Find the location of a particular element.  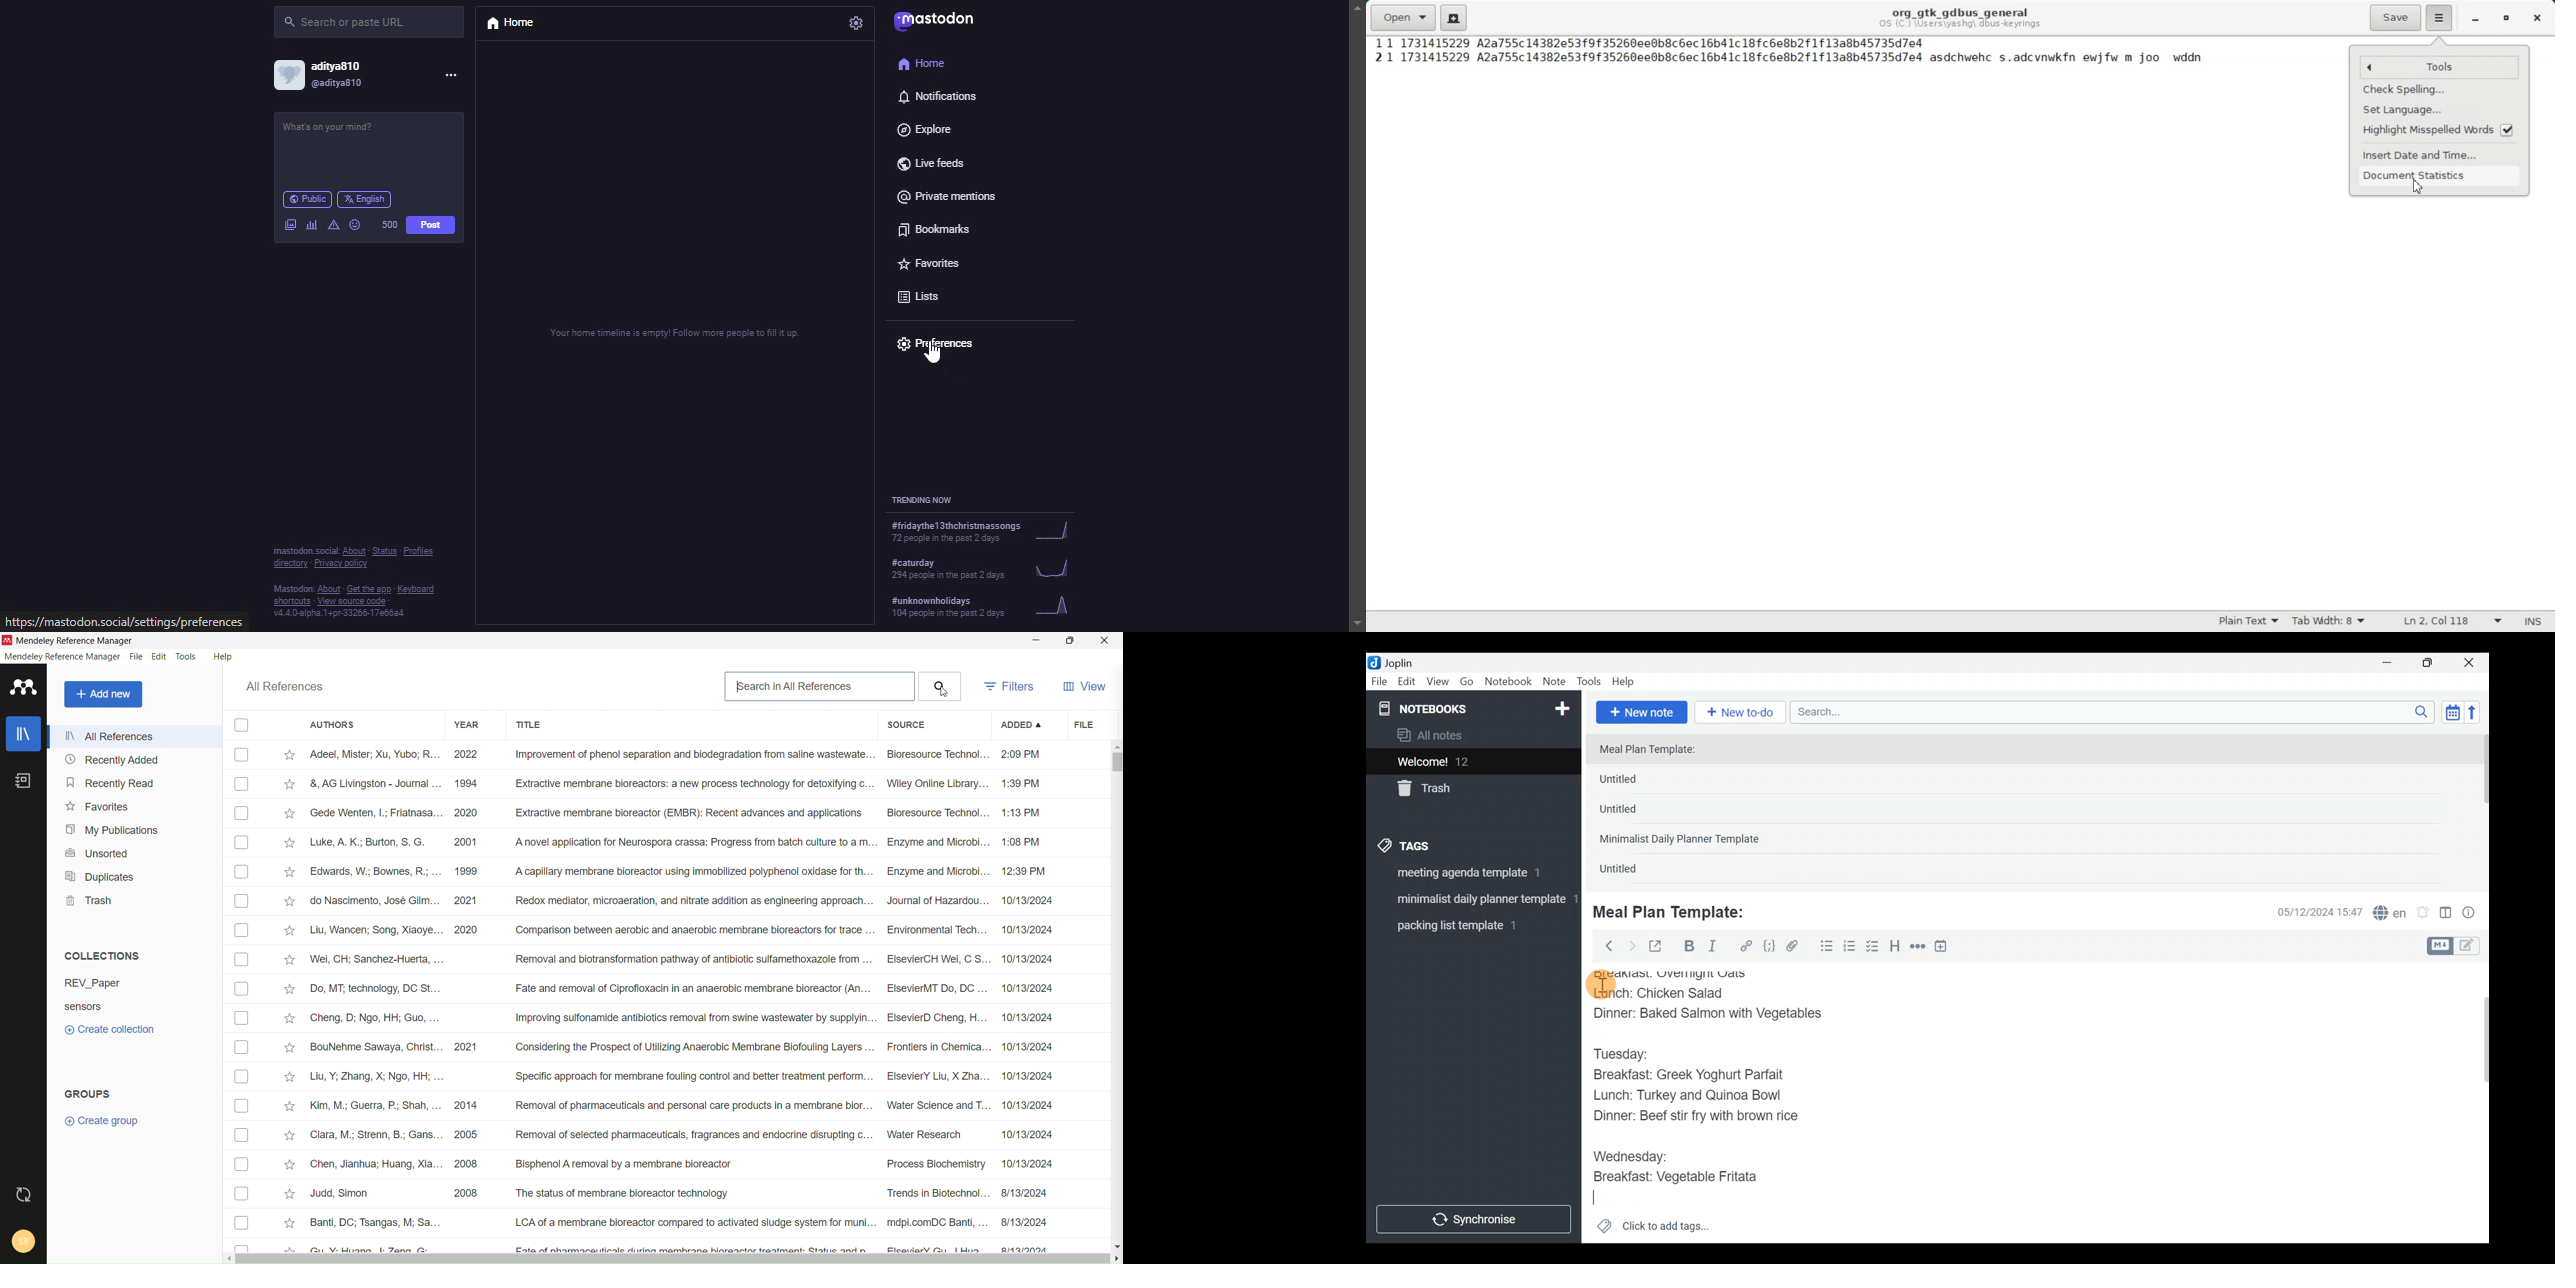

Numbered list is located at coordinates (1850, 949).